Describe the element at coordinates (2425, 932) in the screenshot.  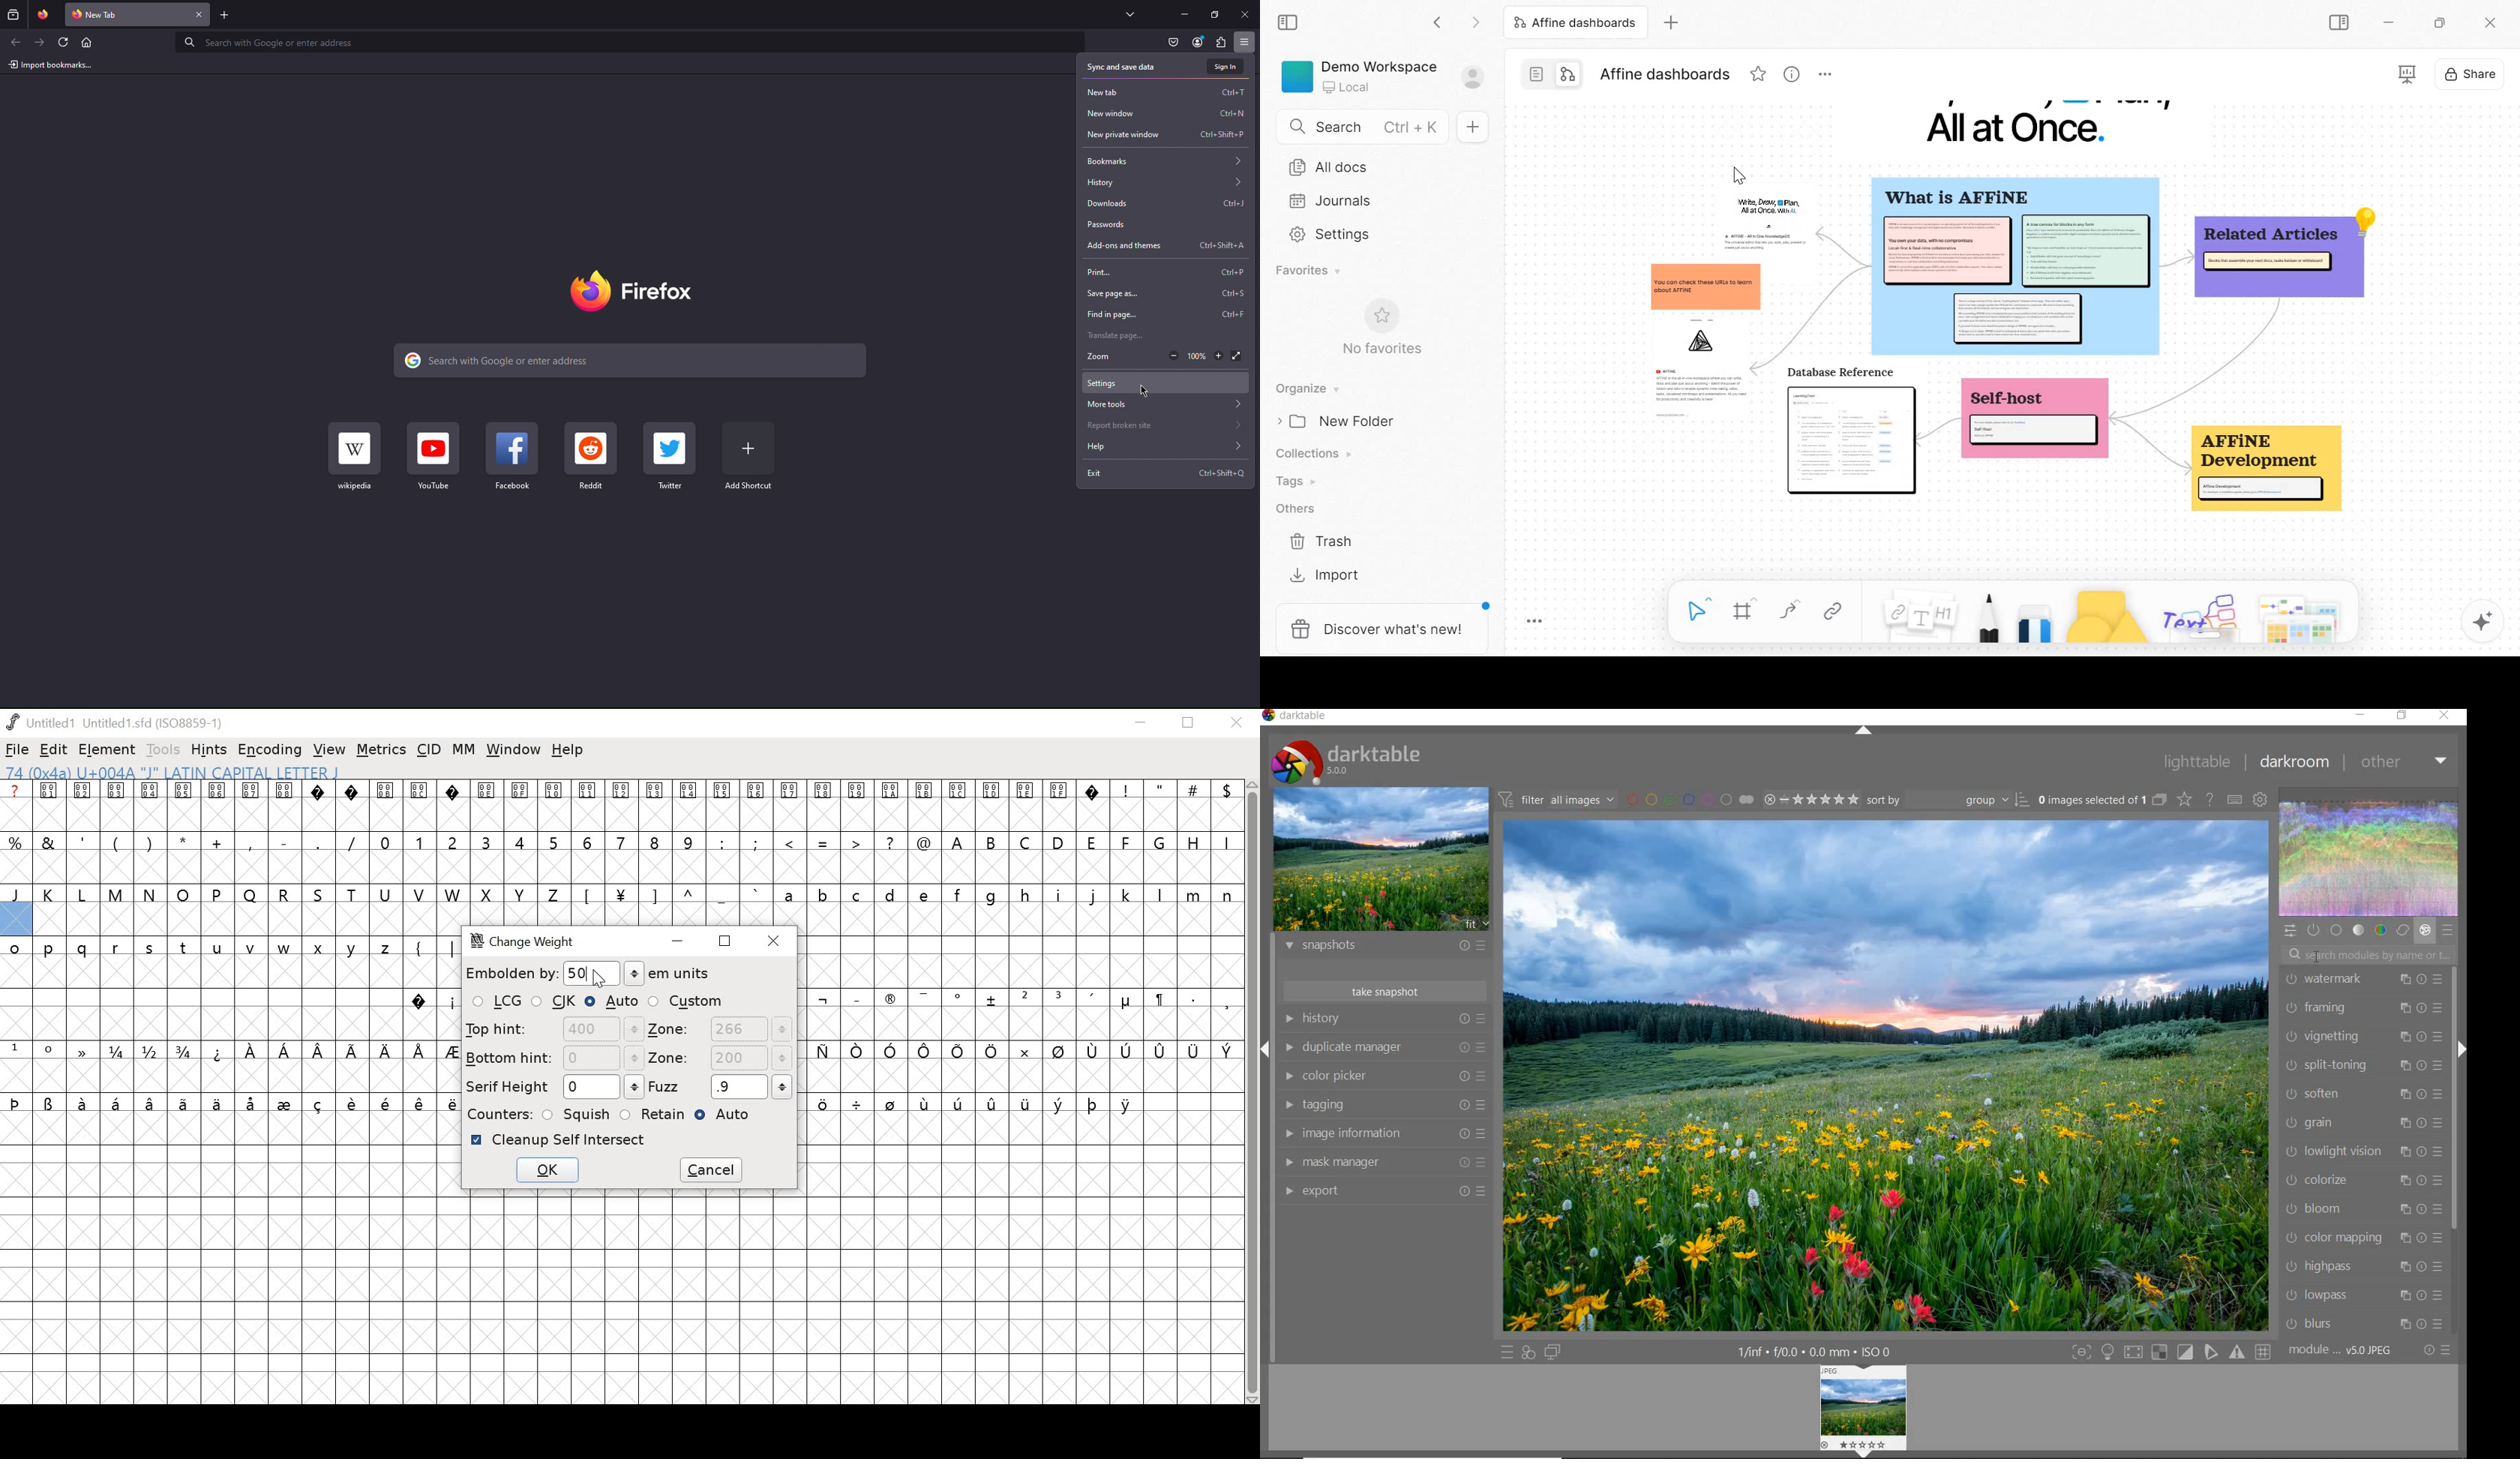
I see `effect` at that location.